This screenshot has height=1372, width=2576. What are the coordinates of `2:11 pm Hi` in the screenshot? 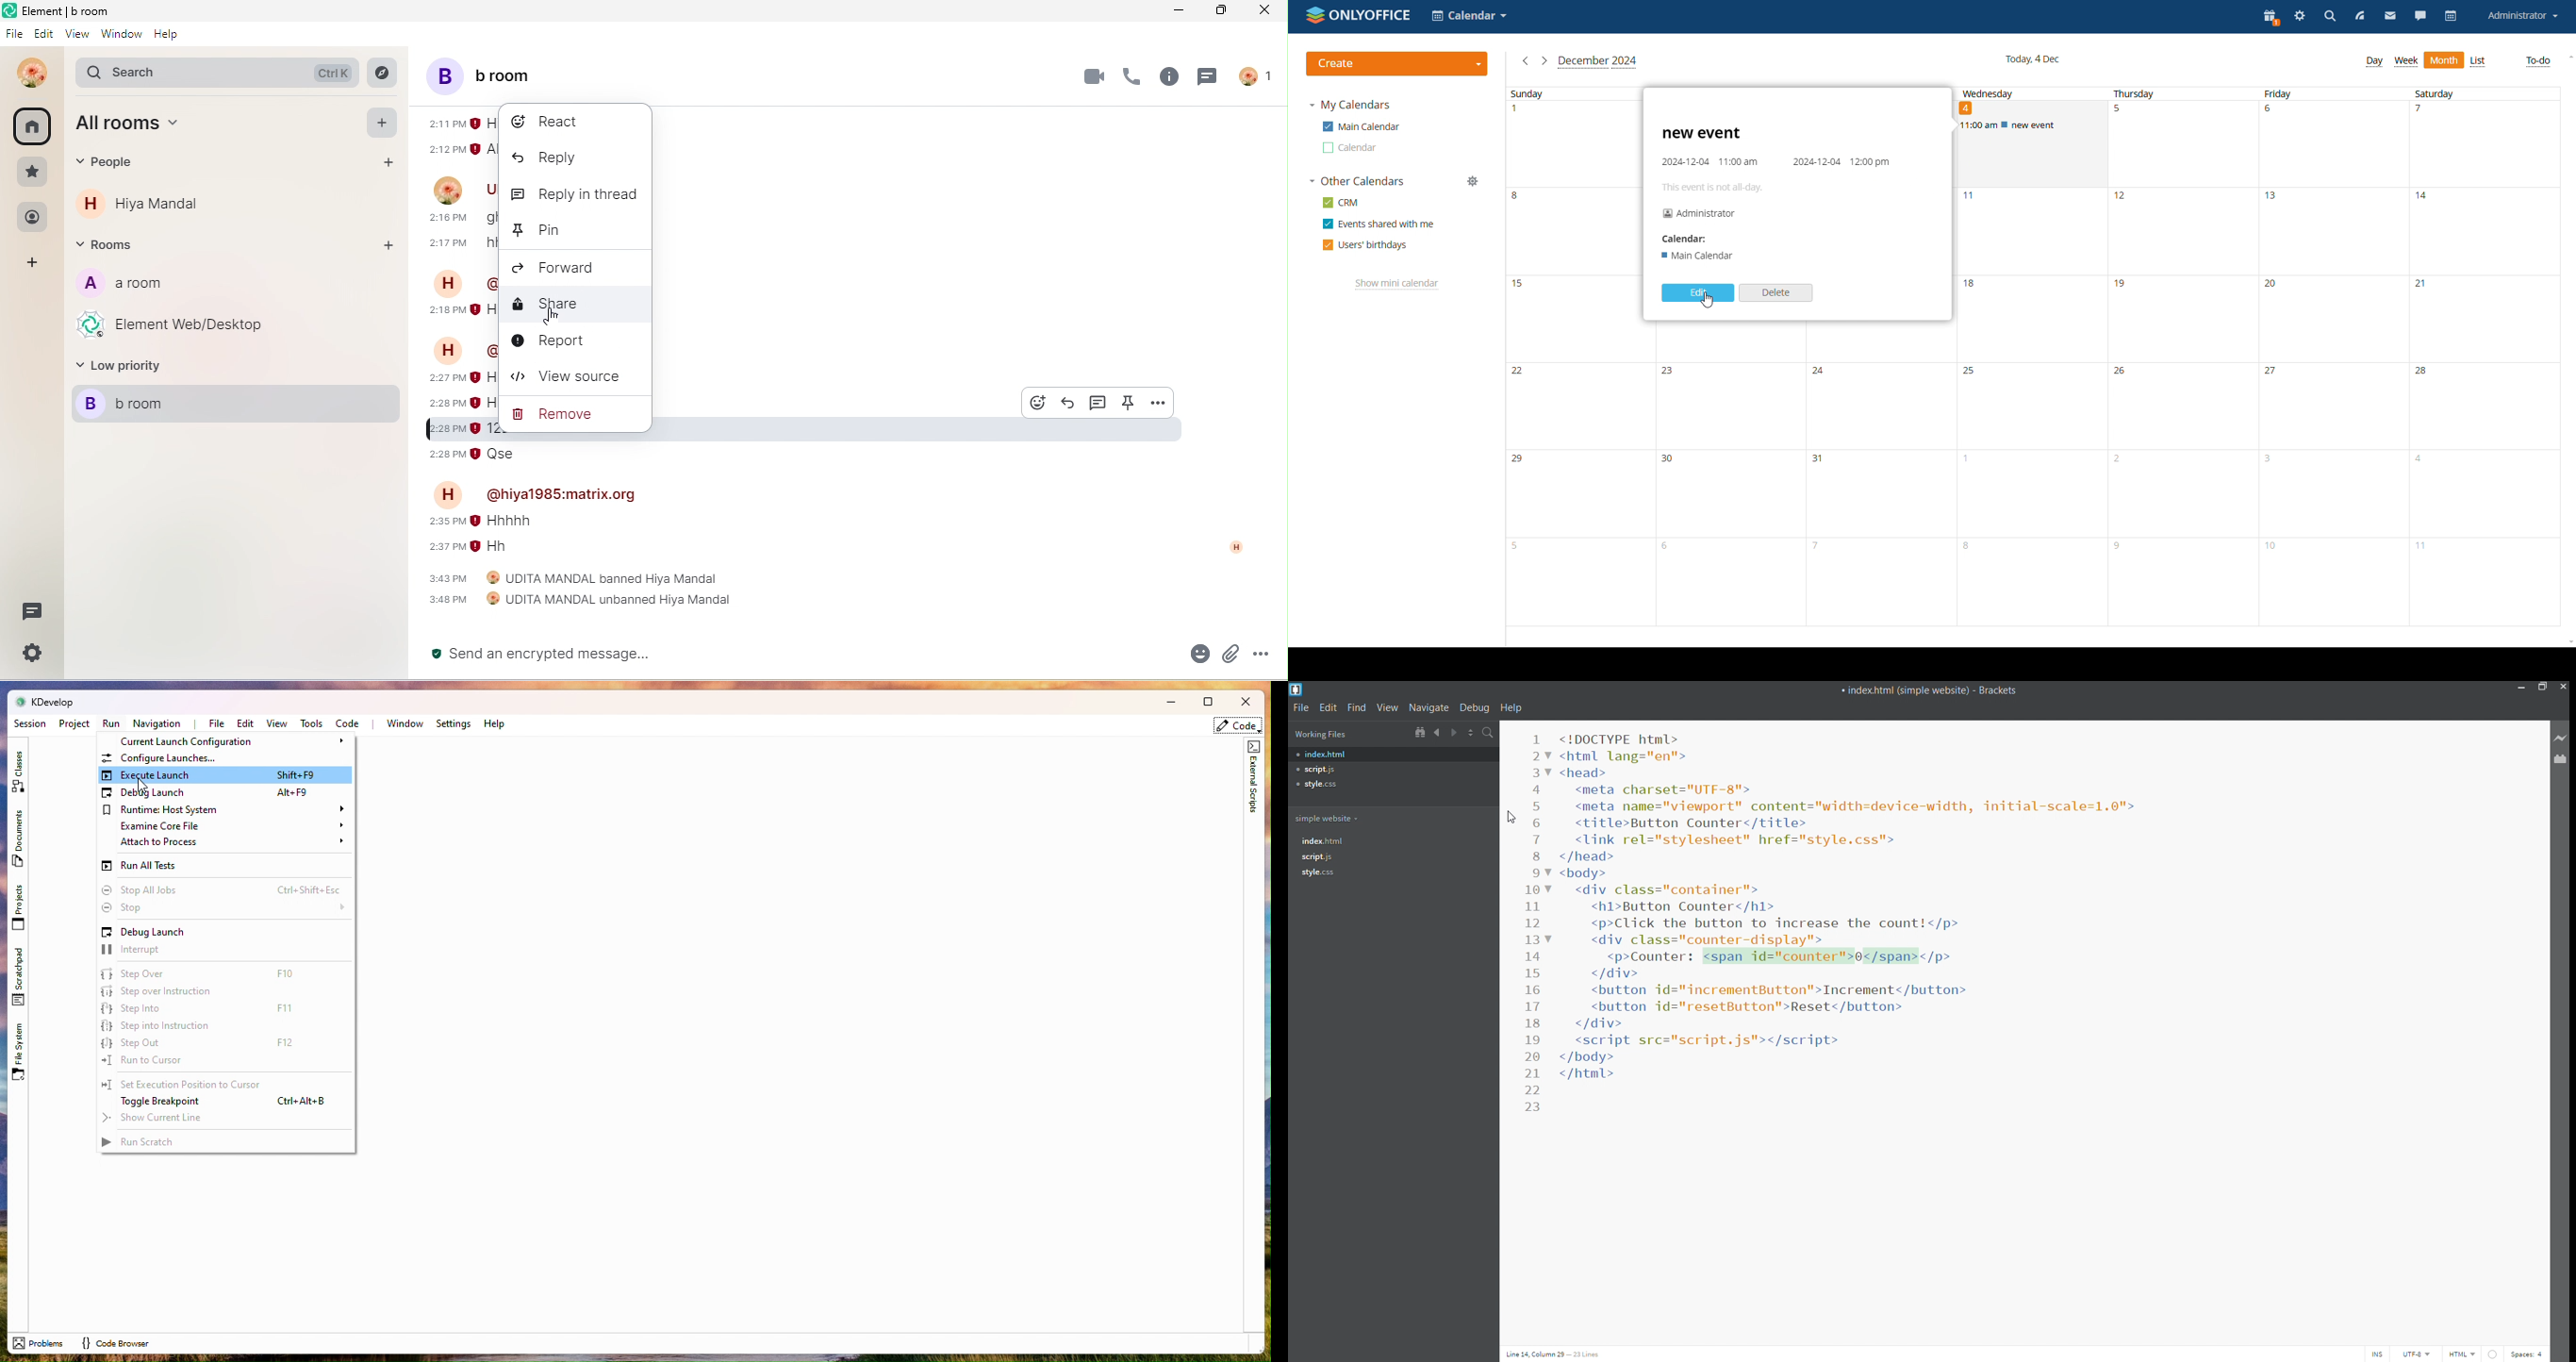 It's located at (458, 124).